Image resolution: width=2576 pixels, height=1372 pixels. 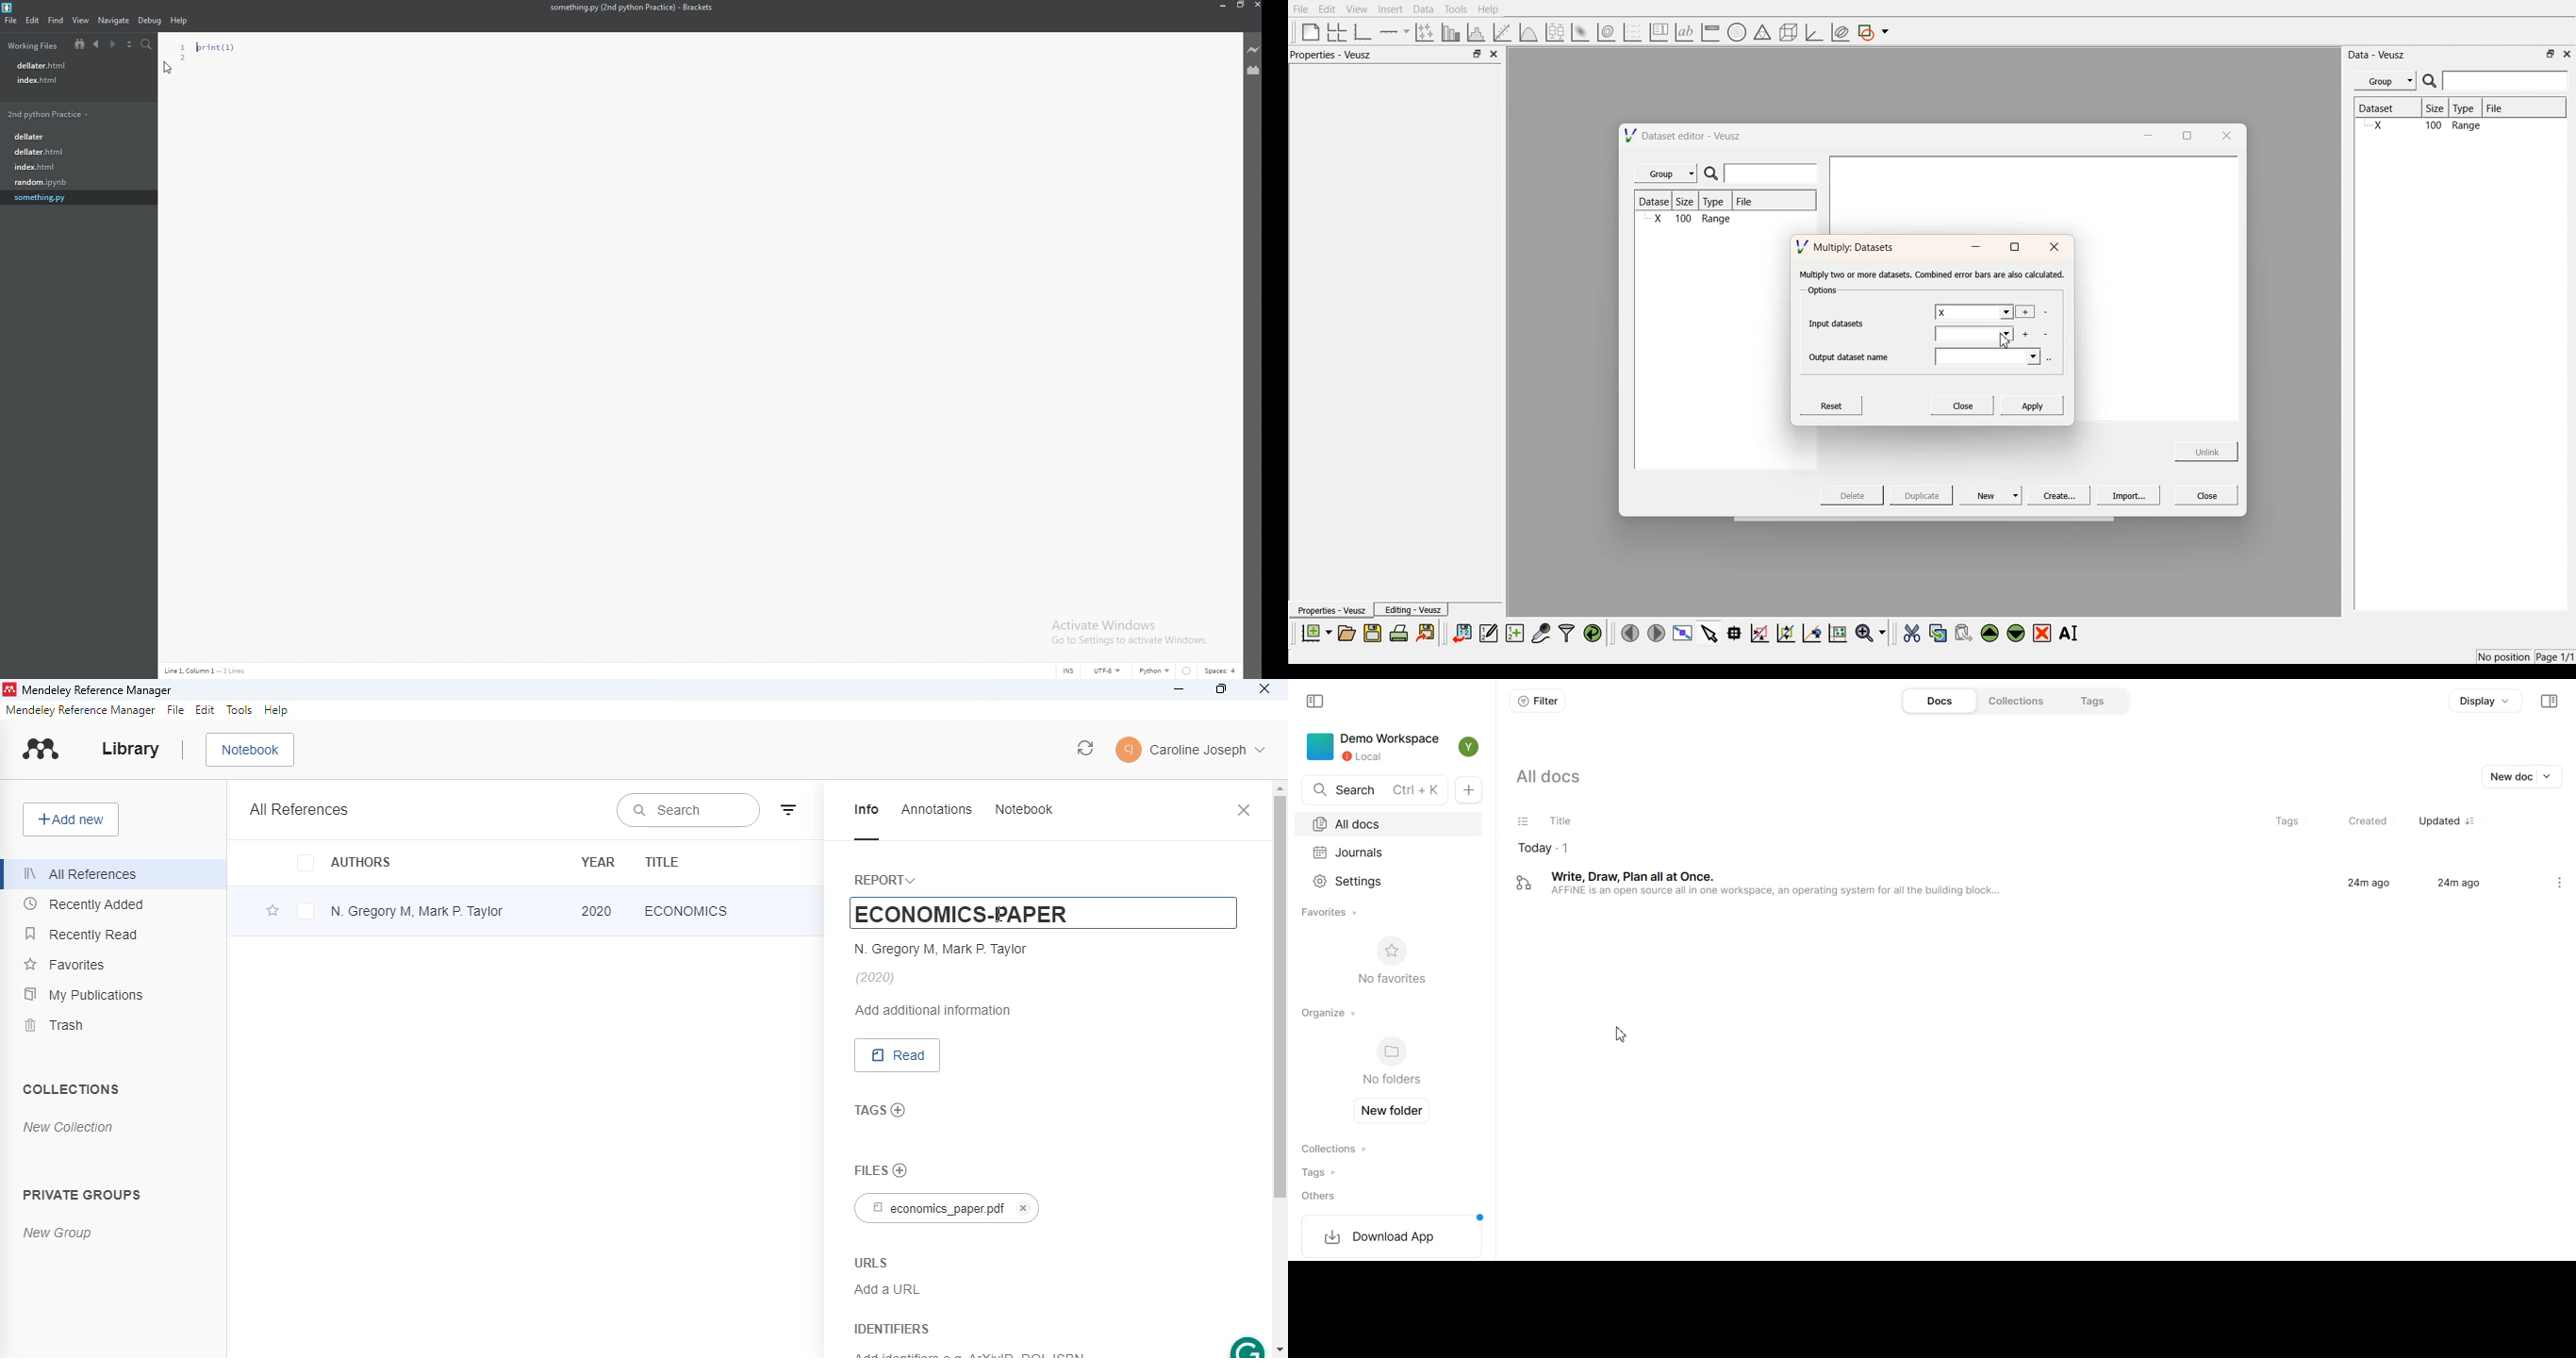 What do you see at coordinates (1264, 688) in the screenshot?
I see `close` at bounding box center [1264, 688].